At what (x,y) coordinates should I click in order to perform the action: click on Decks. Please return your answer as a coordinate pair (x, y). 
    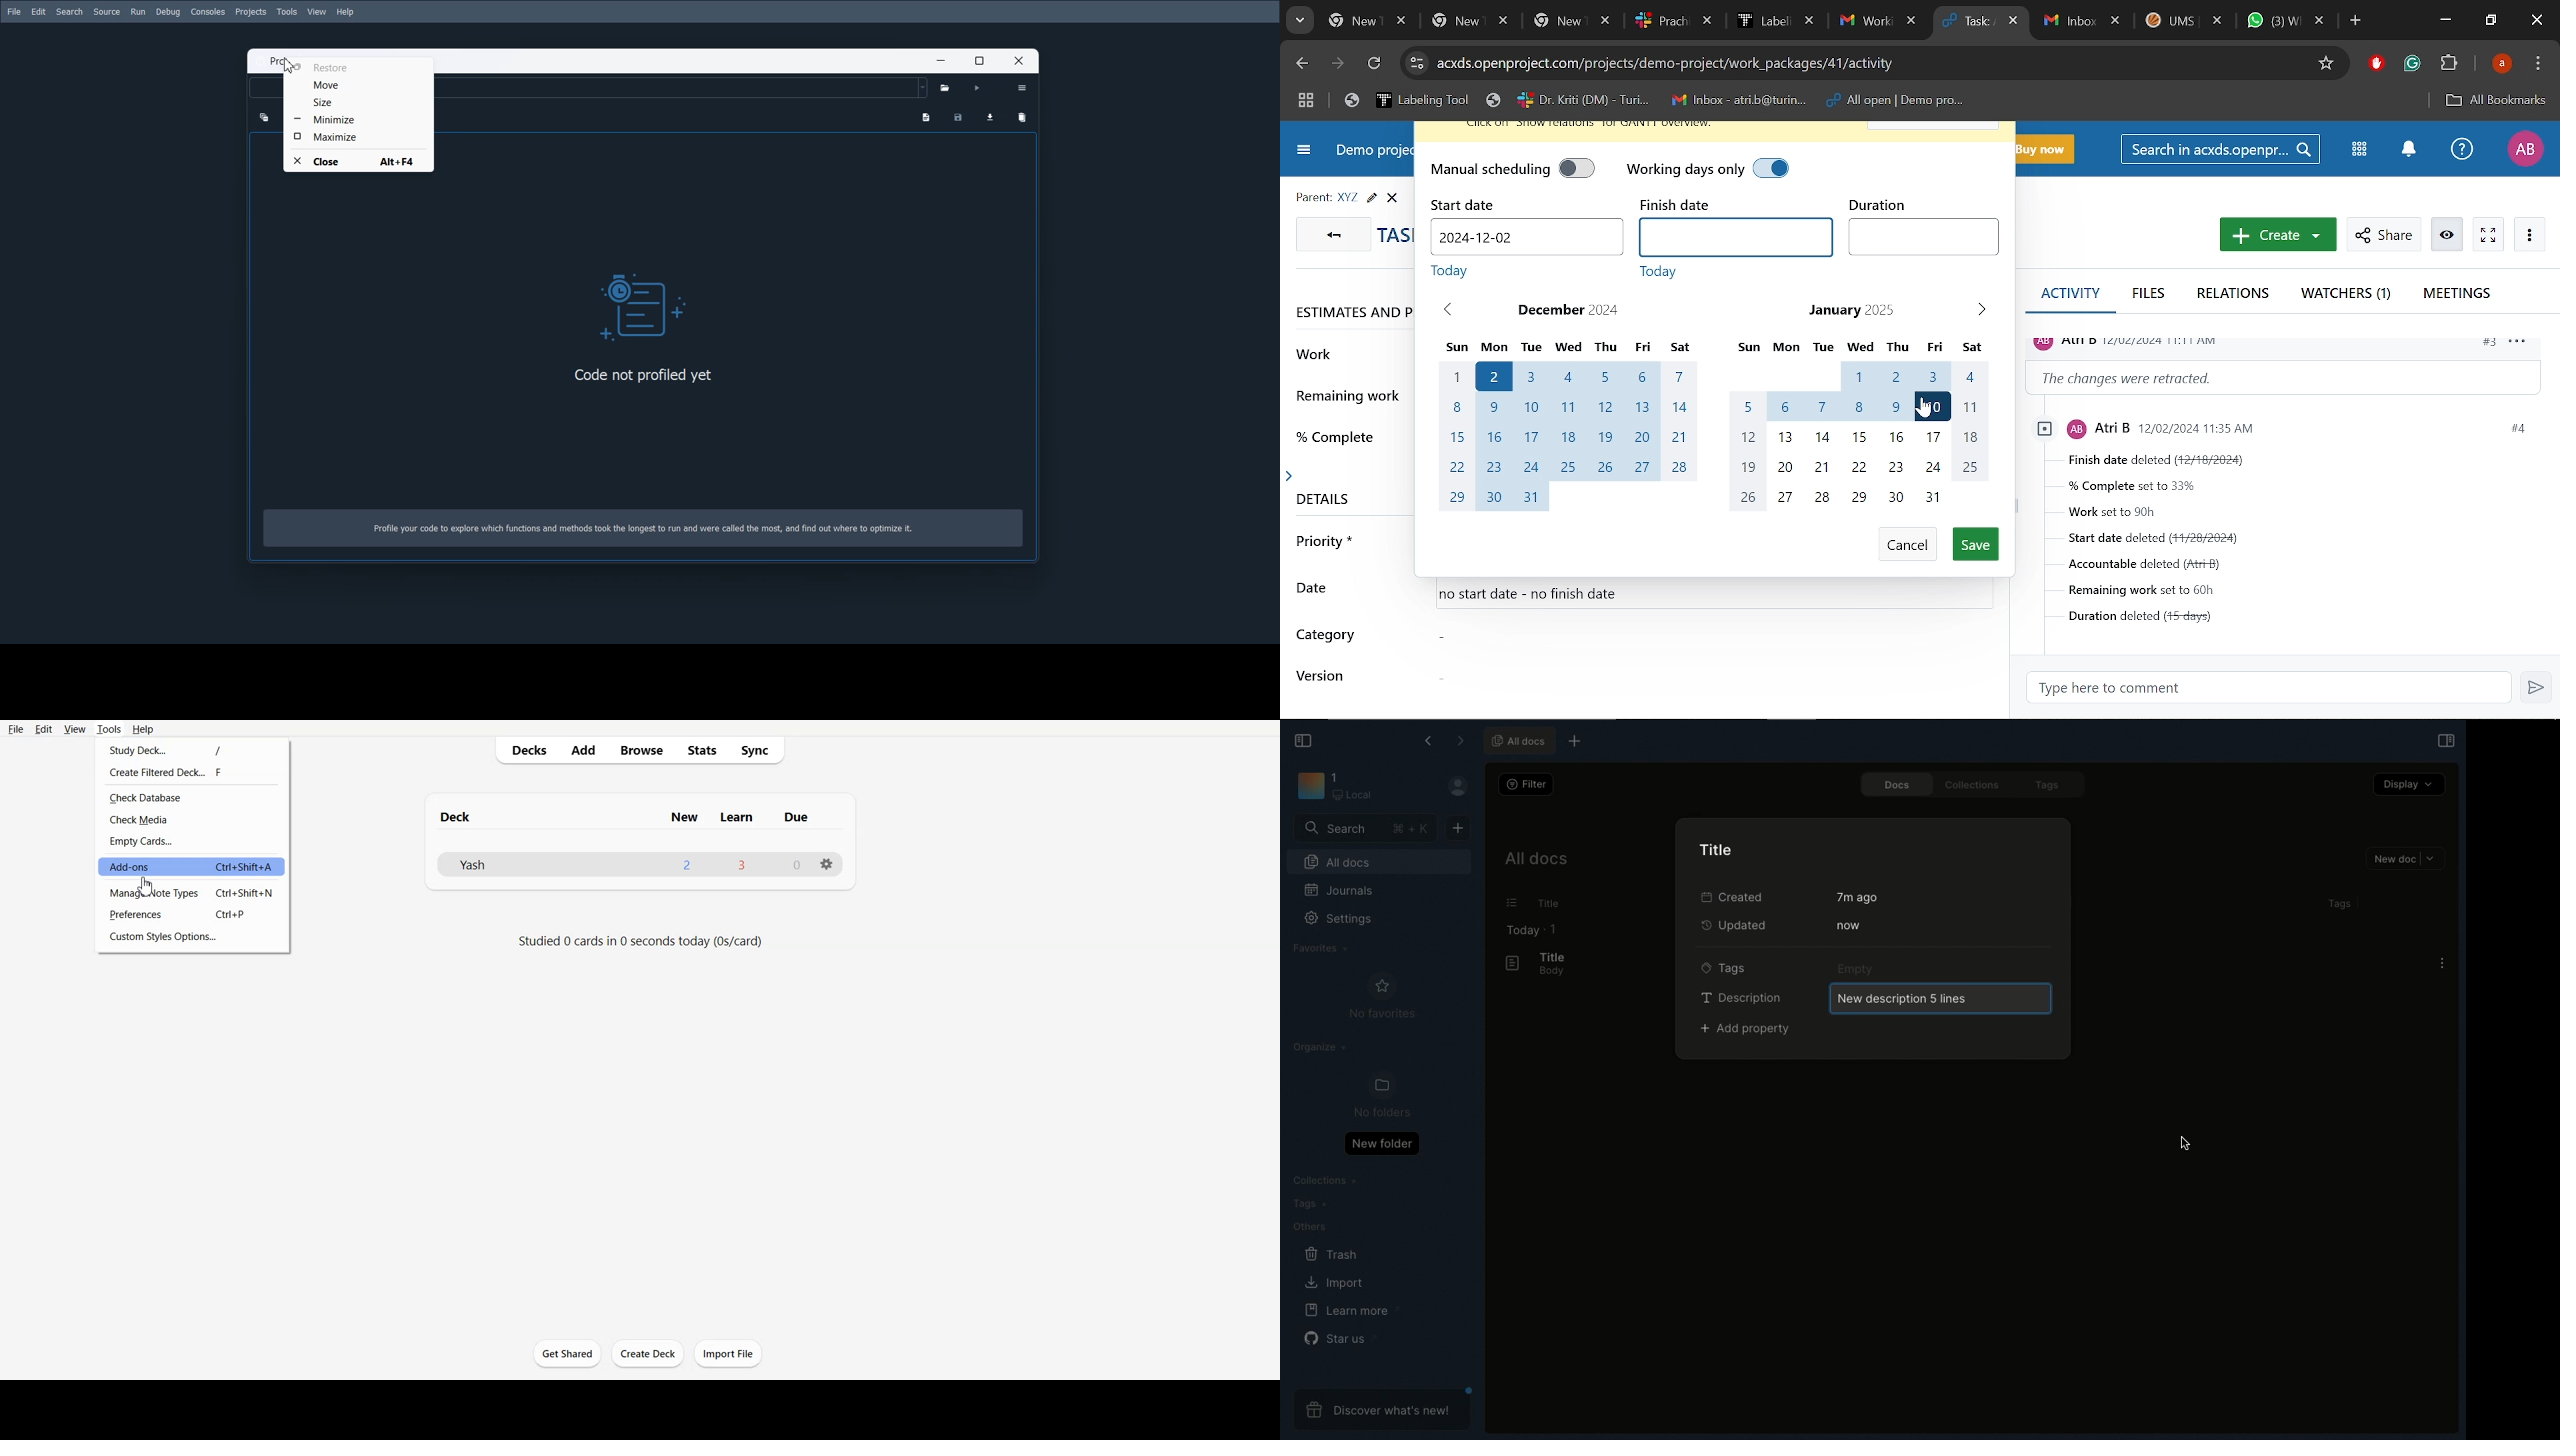
    Looking at the image, I should click on (523, 750).